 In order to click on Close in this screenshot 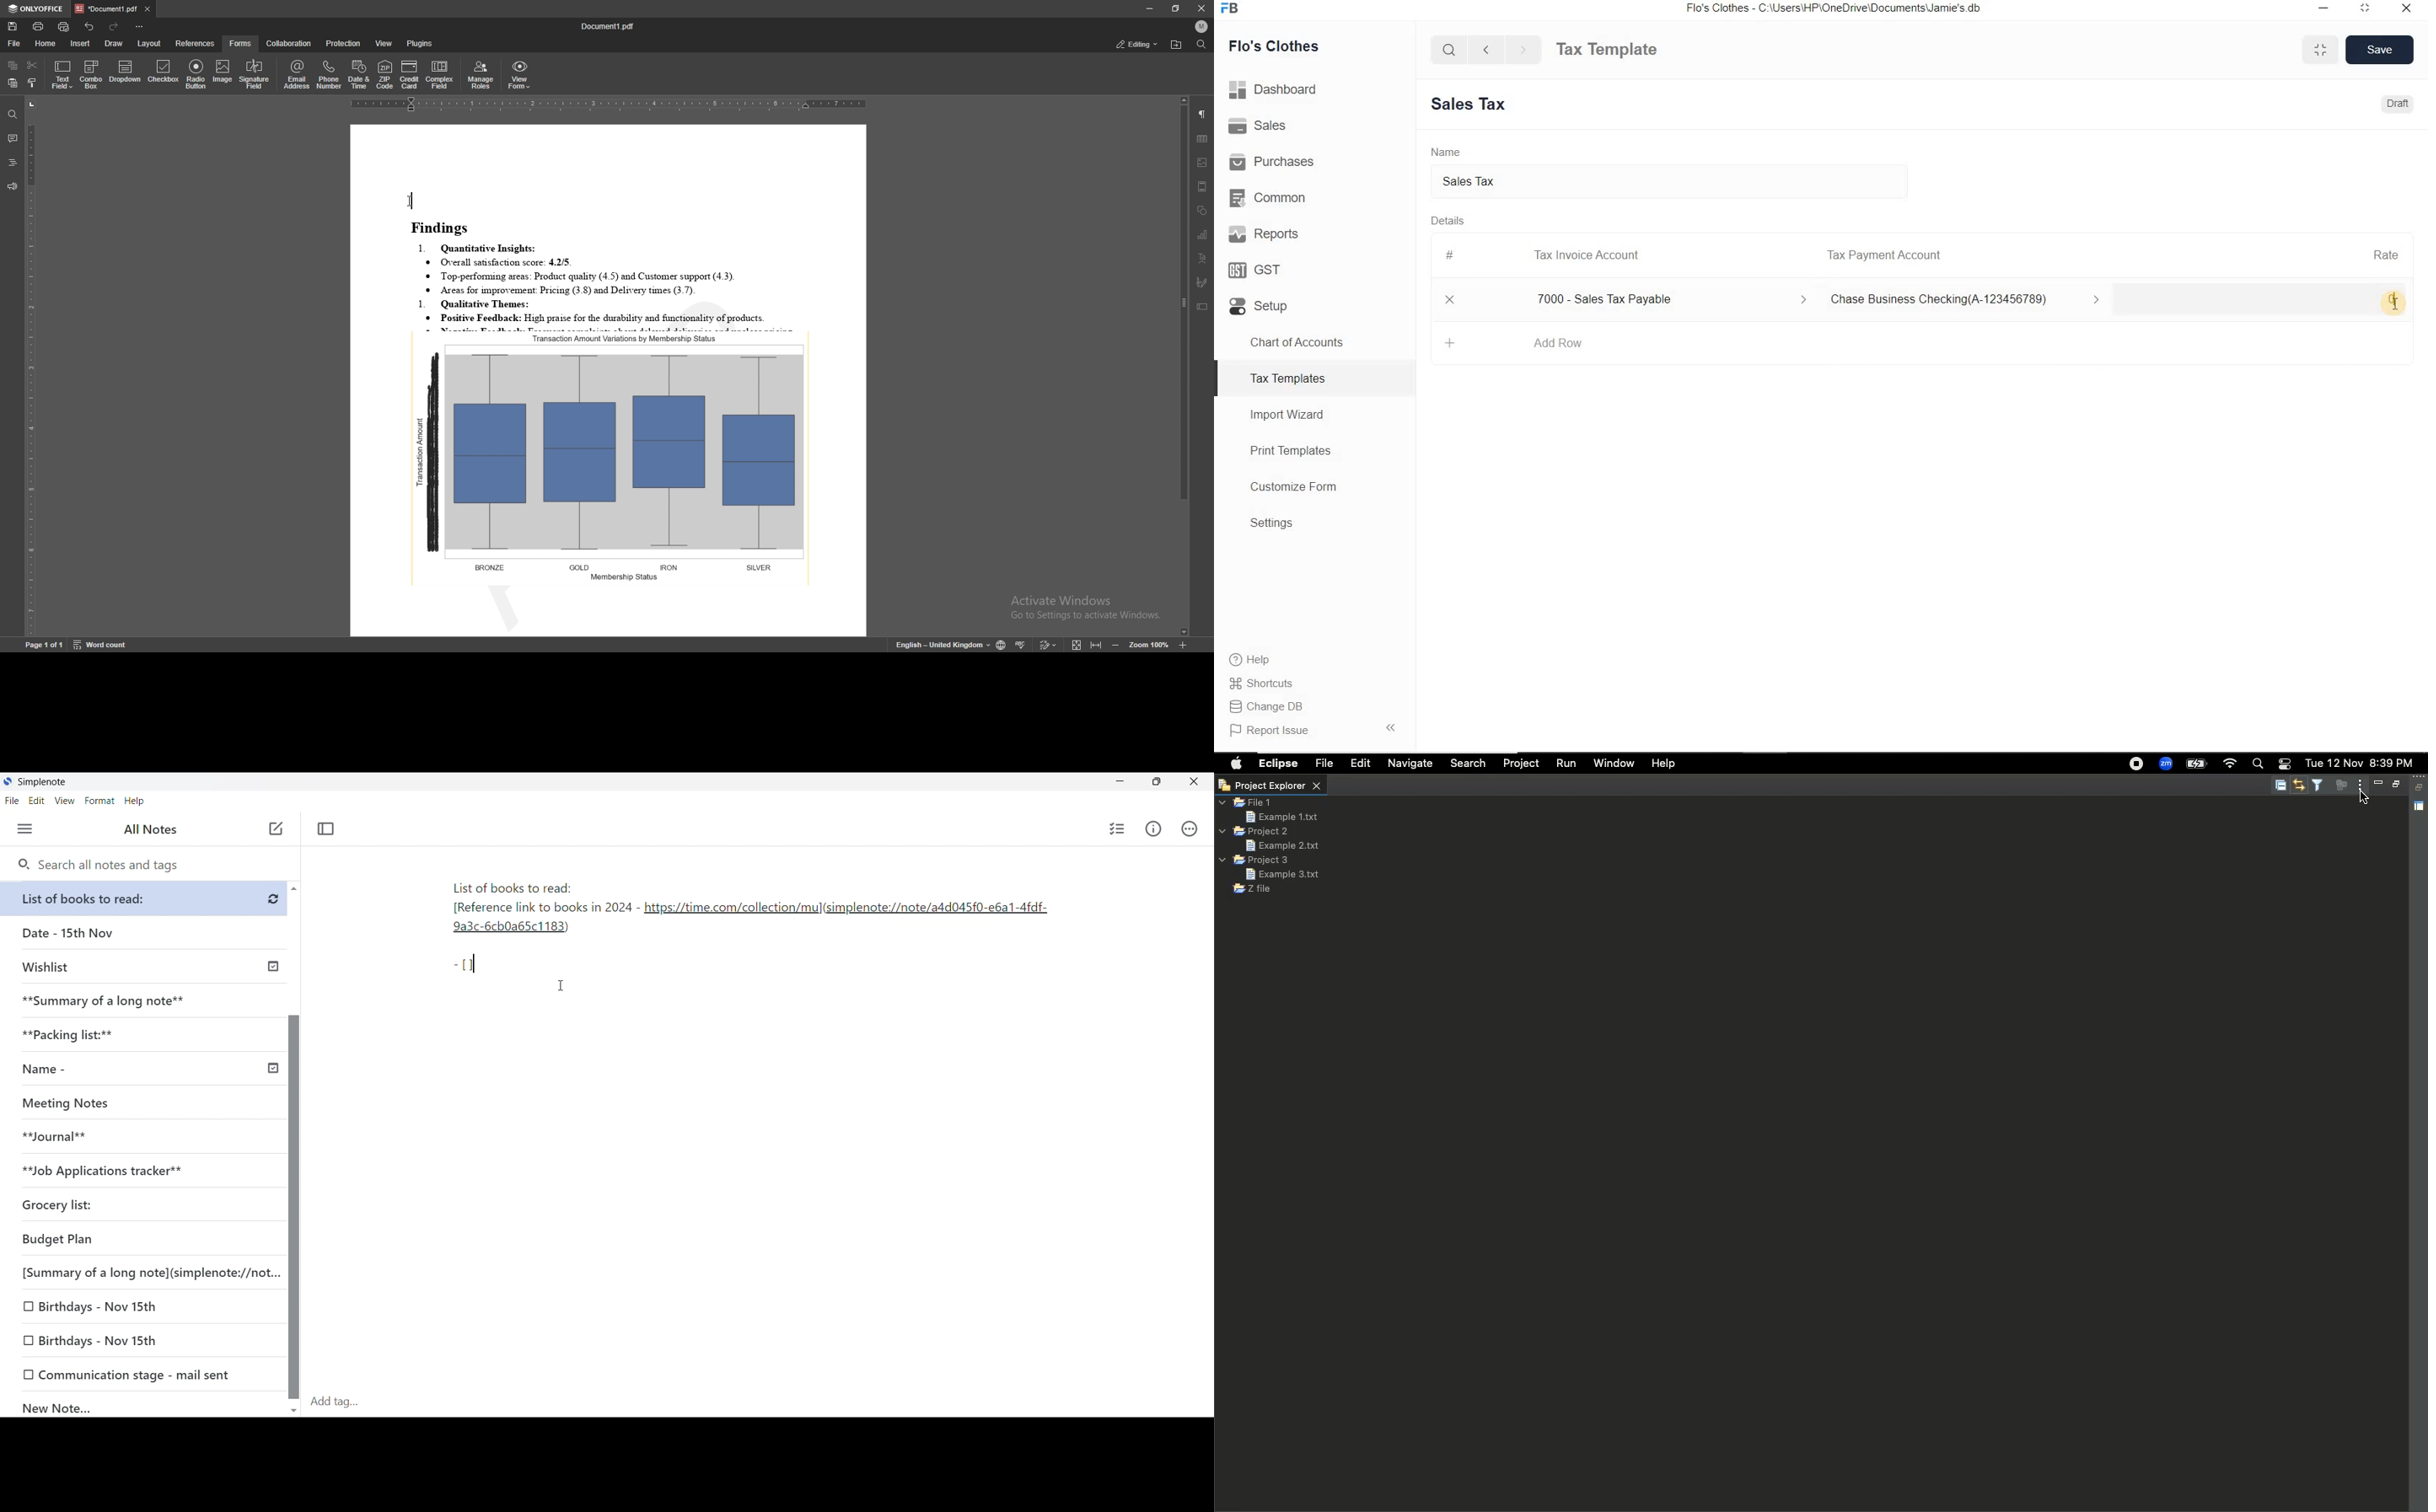, I will do `click(1194, 782)`.